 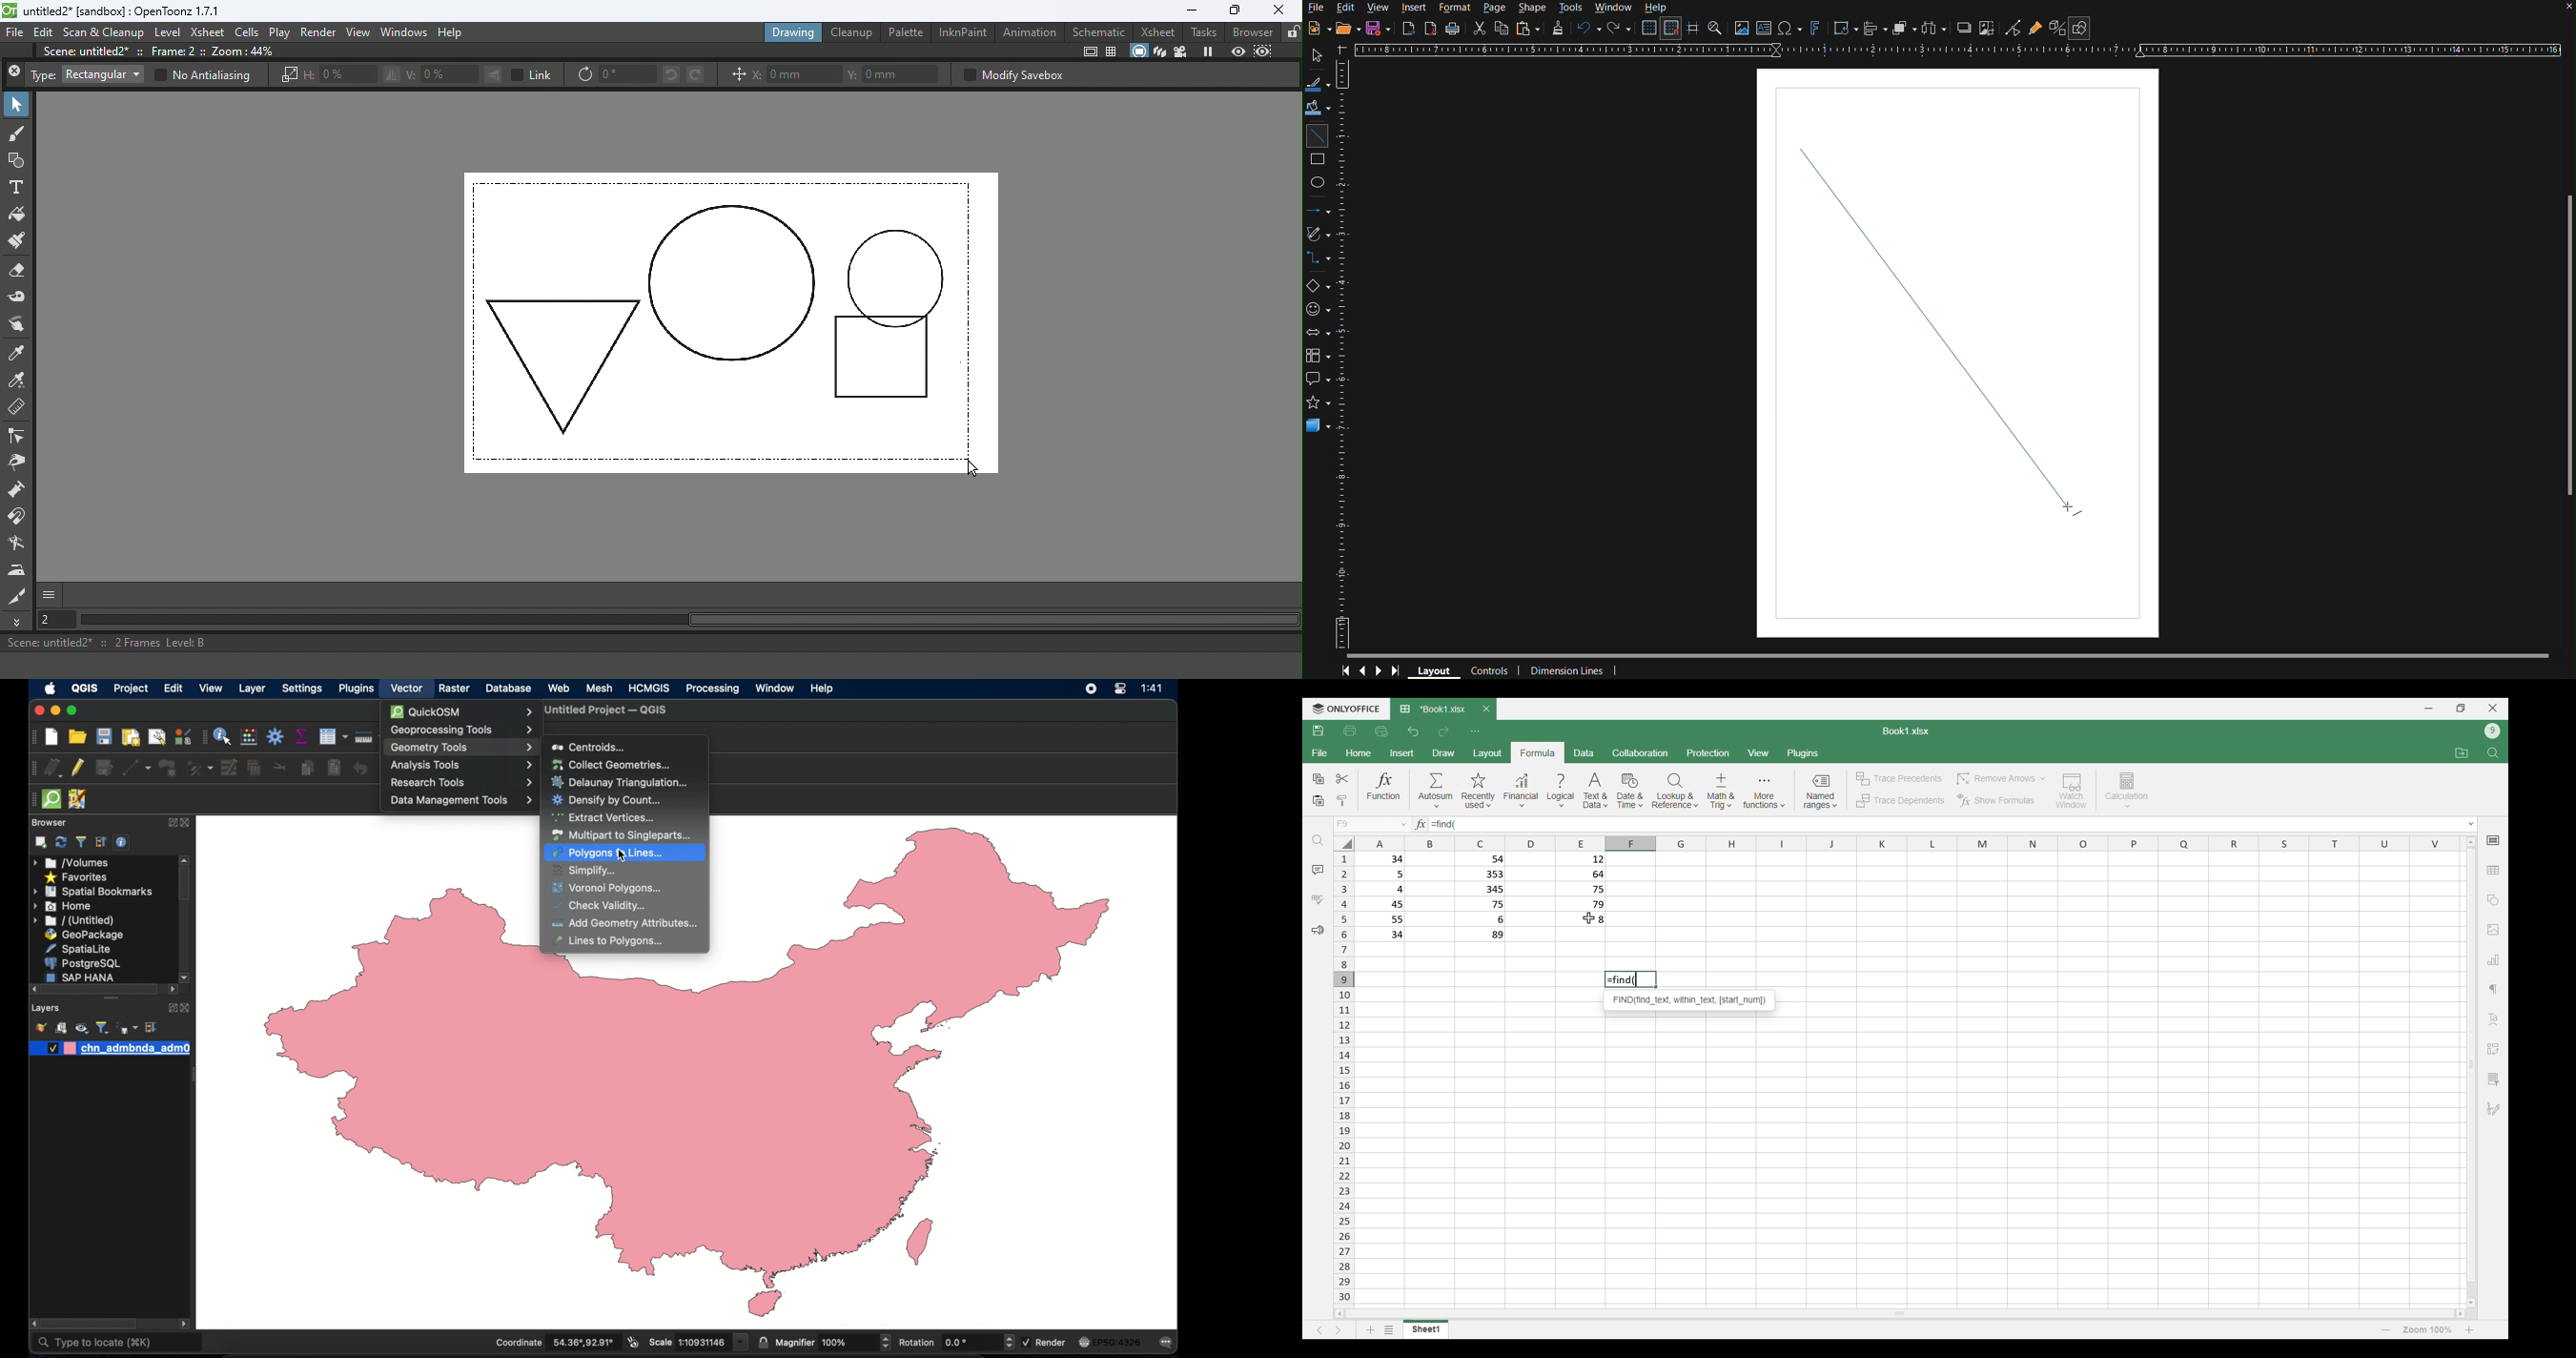 What do you see at coordinates (1318, 211) in the screenshot?
I see `Lines and Arrows` at bounding box center [1318, 211].